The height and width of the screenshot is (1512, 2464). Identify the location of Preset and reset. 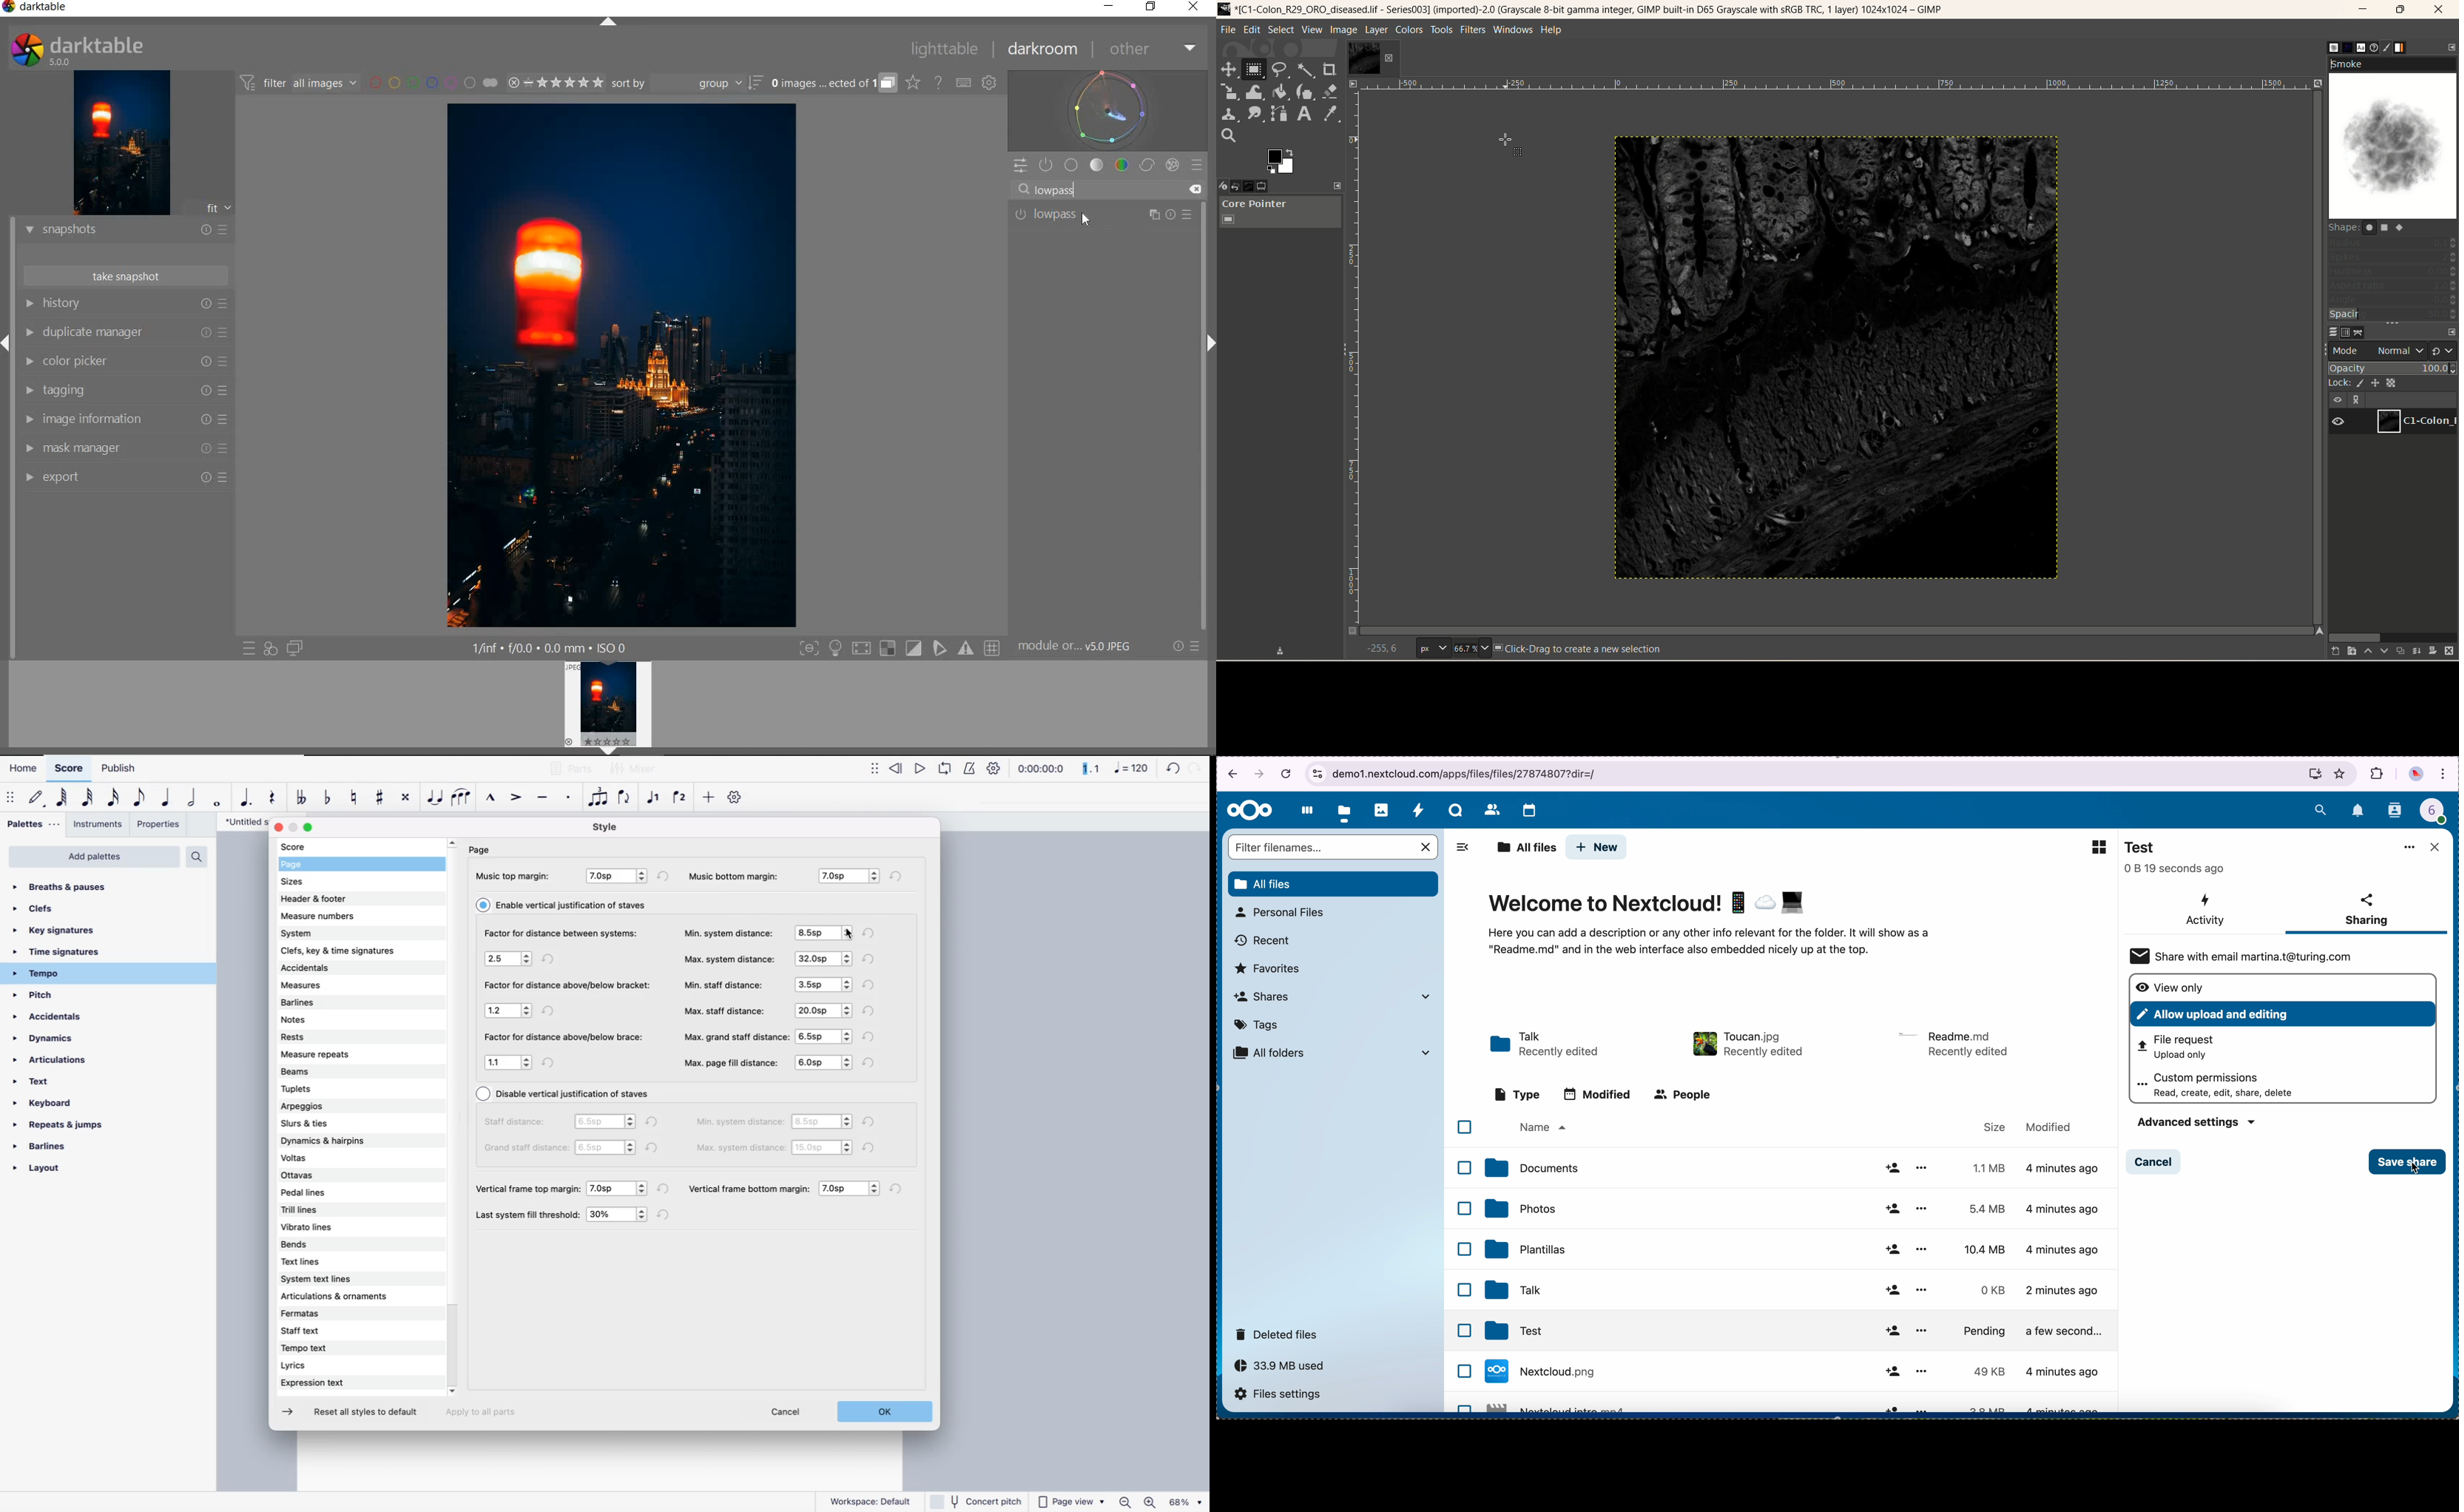
(231, 229).